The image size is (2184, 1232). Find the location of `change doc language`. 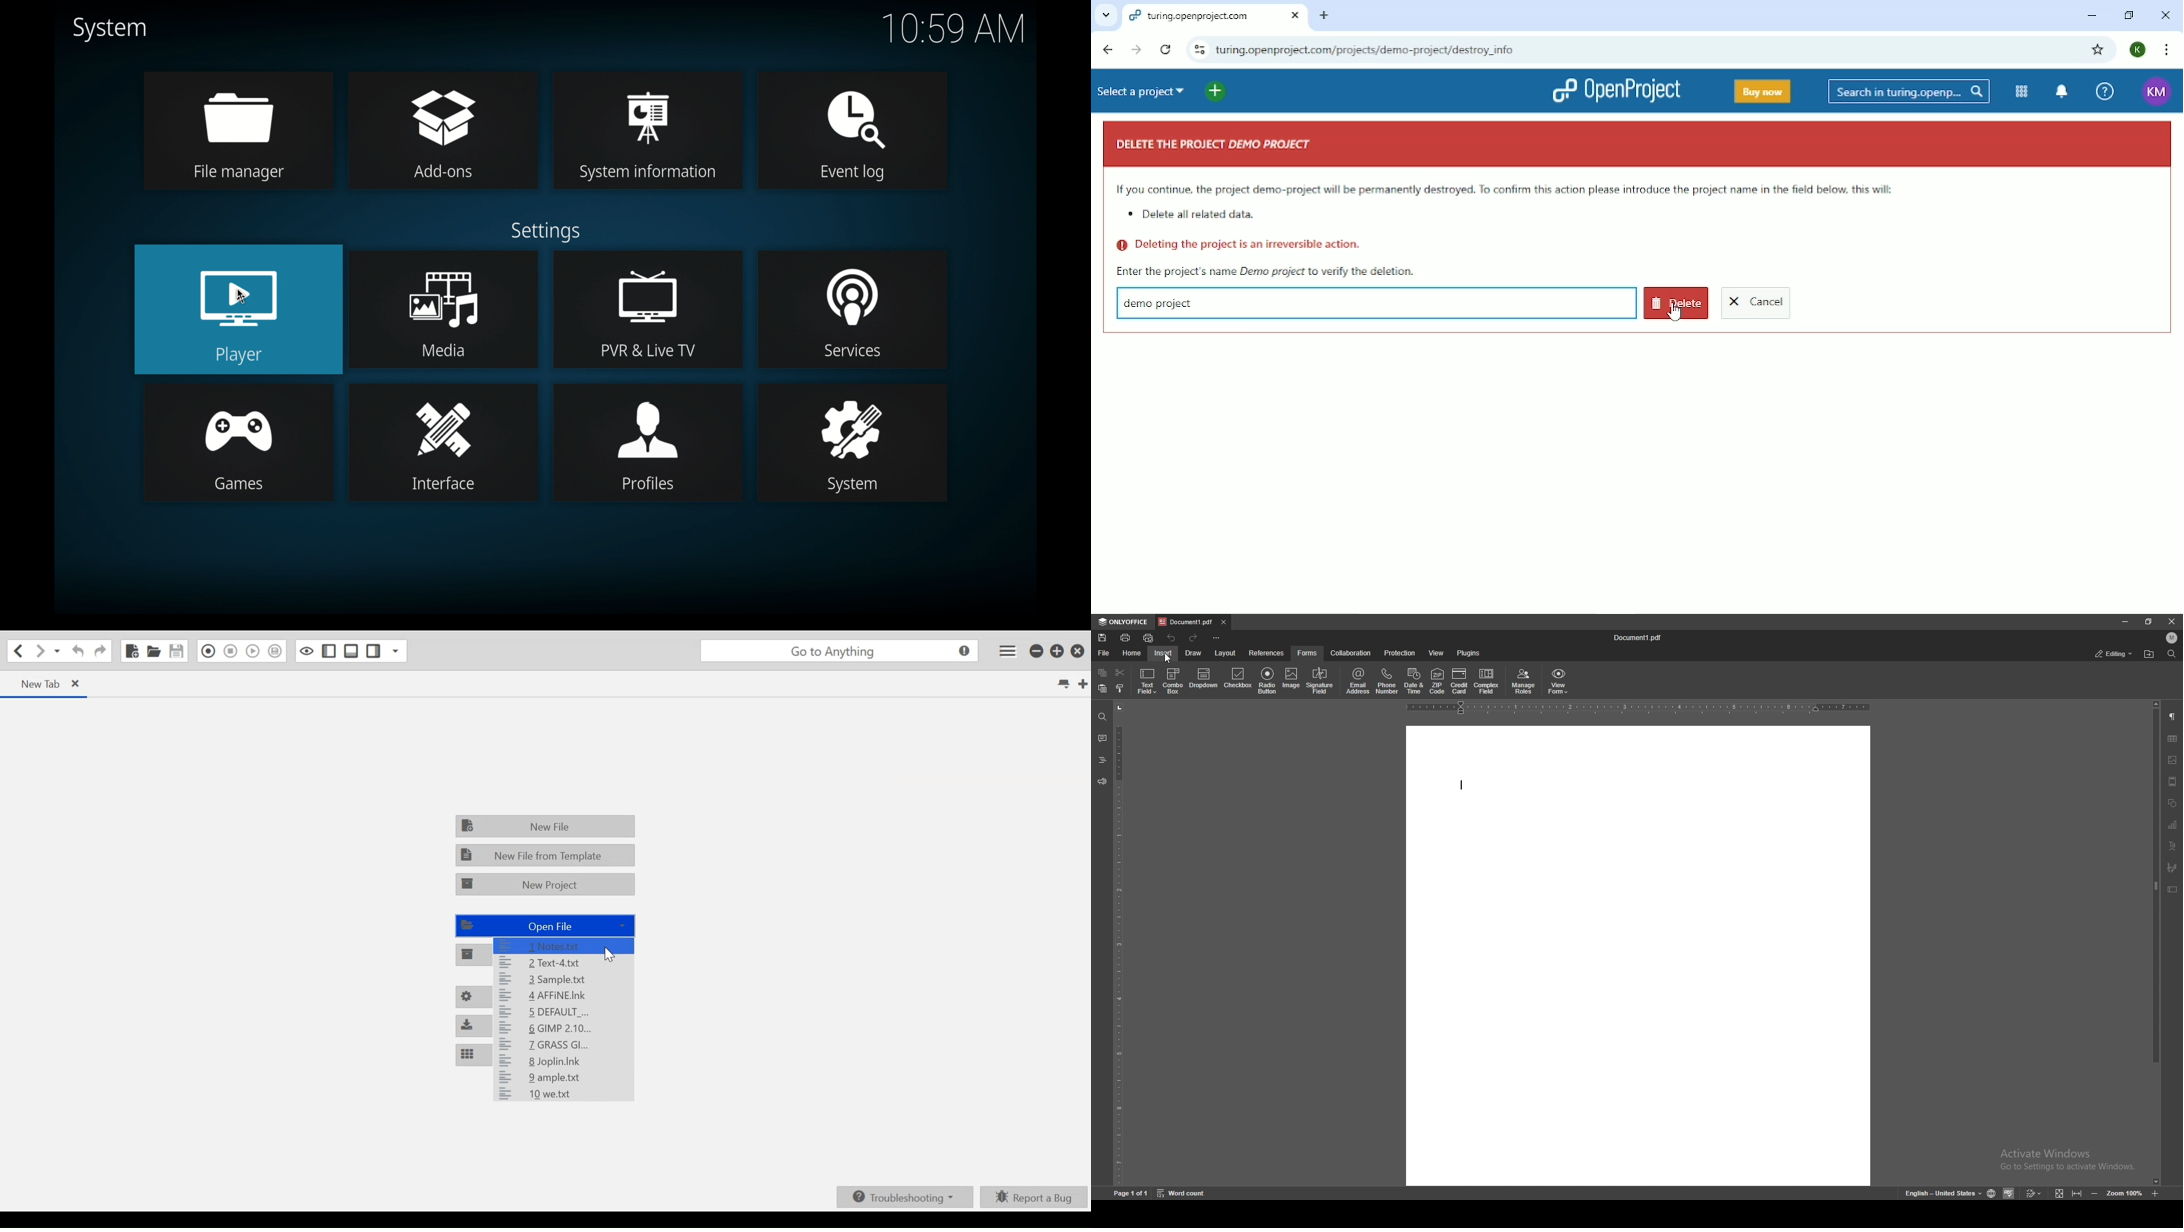

change doc language is located at coordinates (1992, 1194).